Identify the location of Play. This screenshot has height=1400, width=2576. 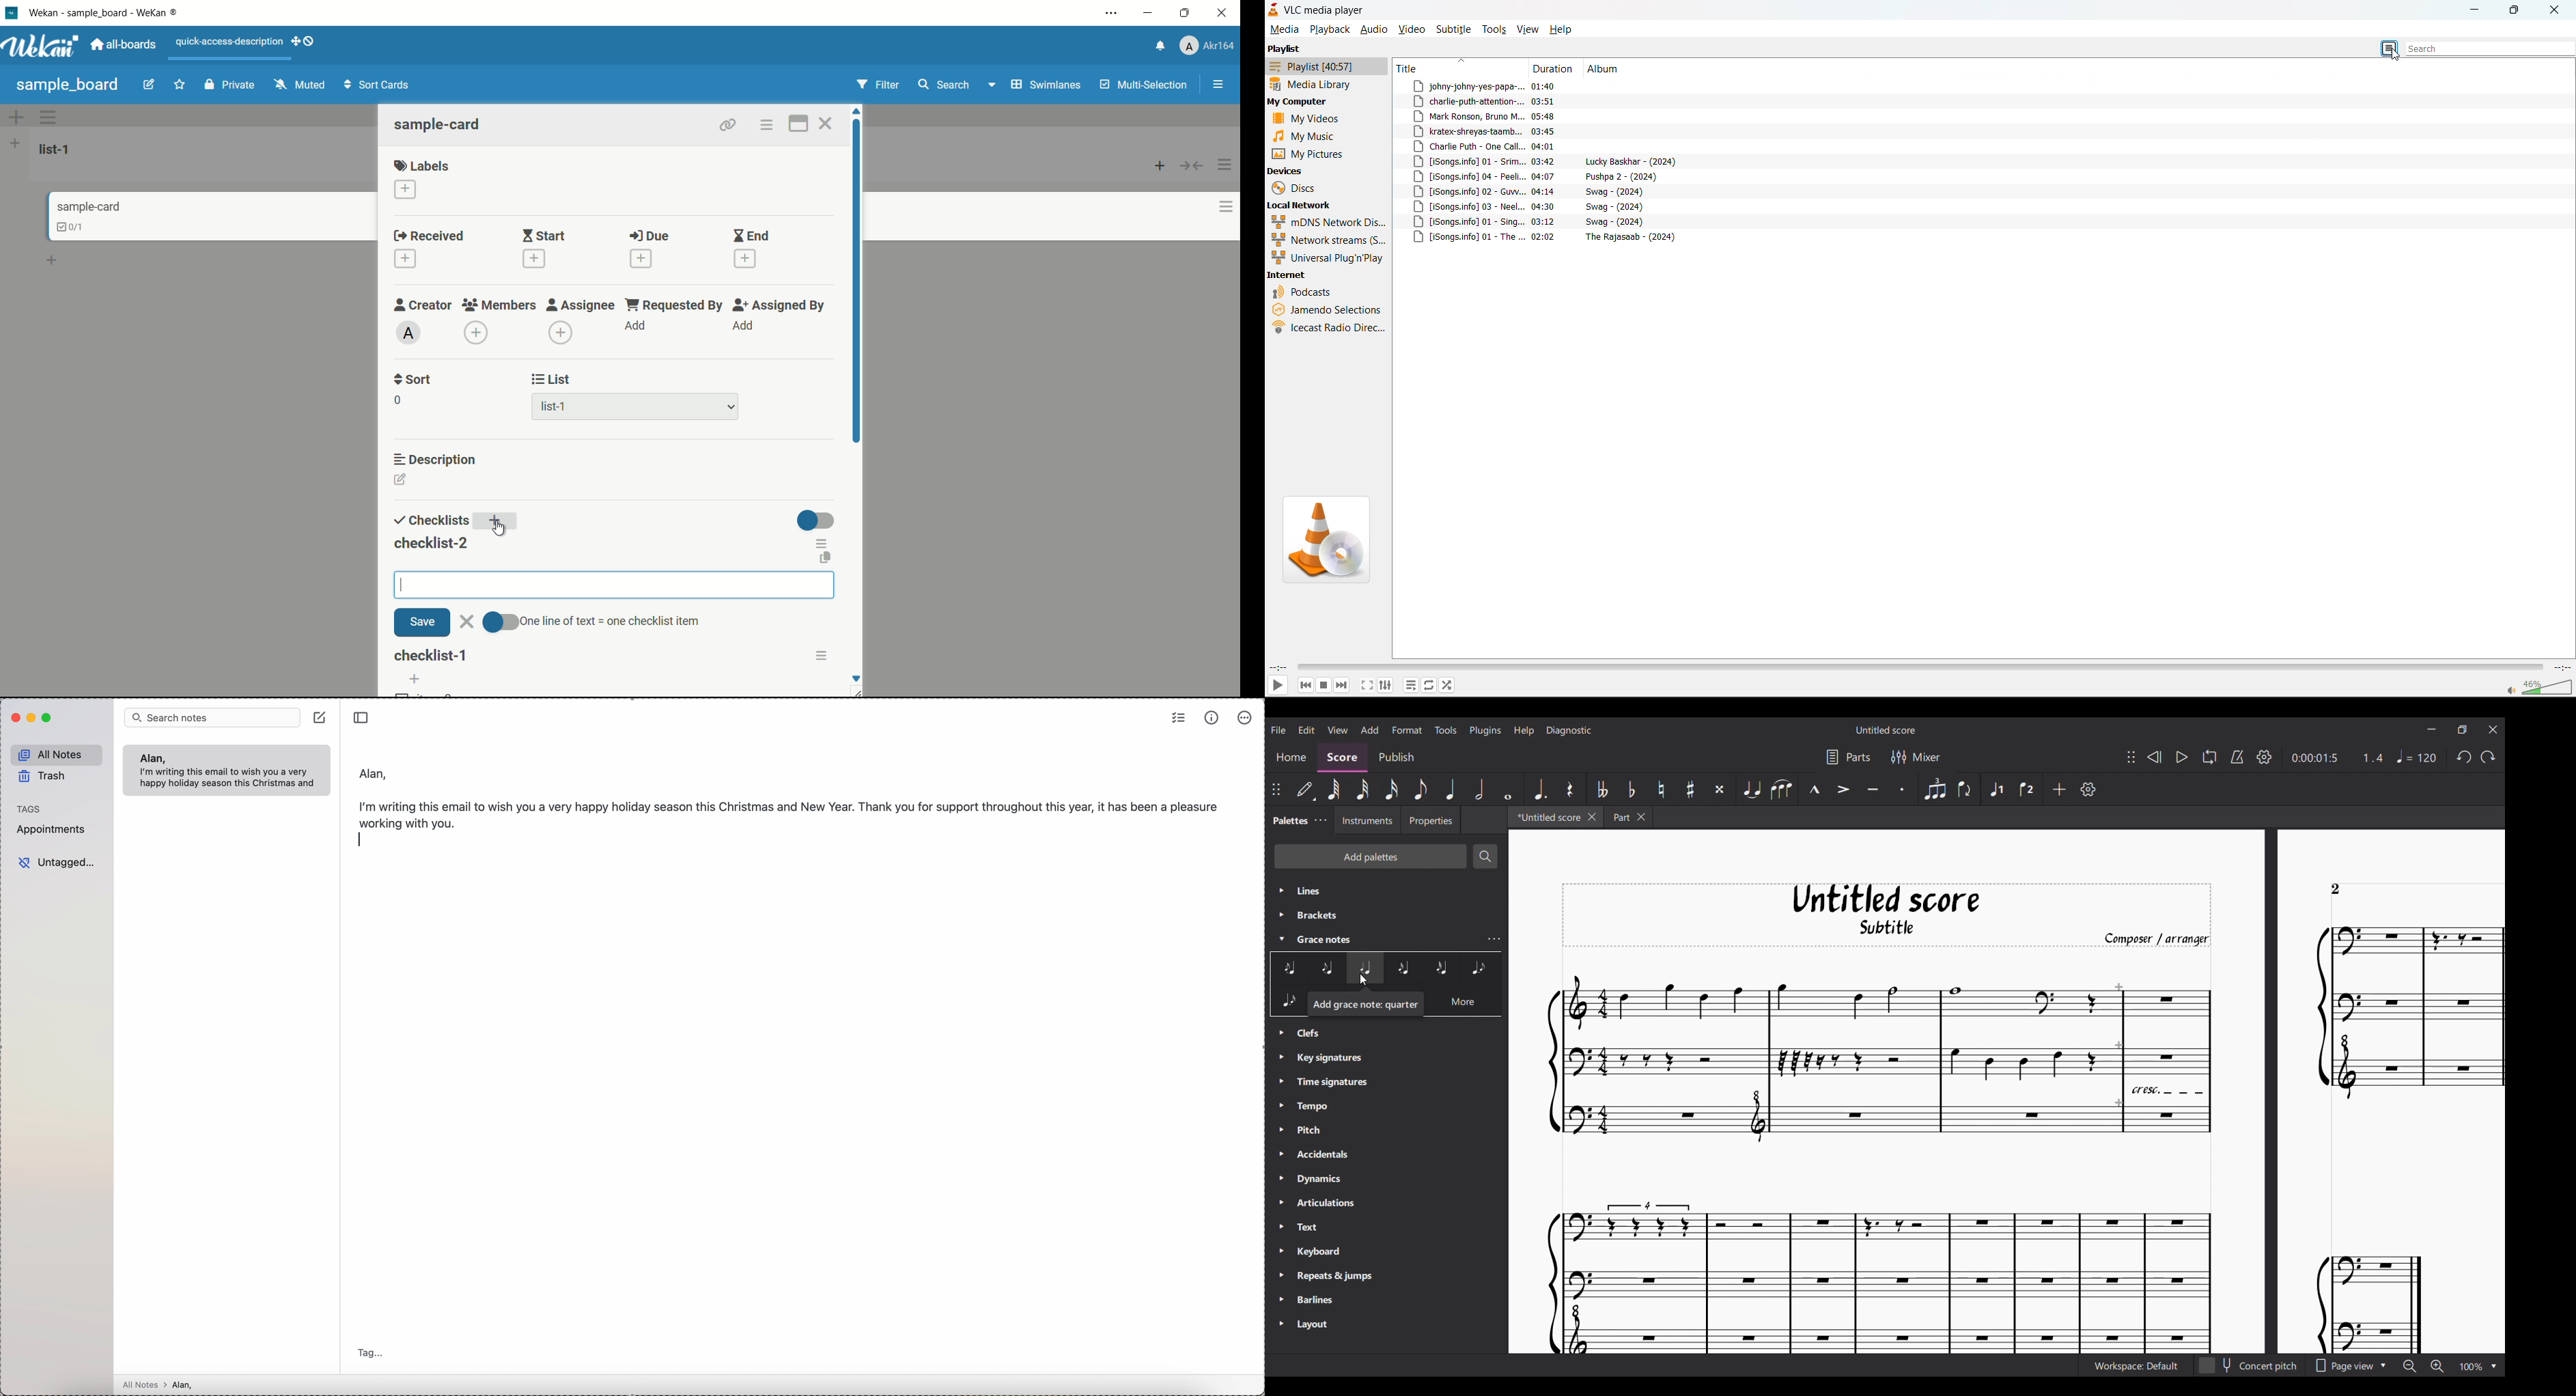
(2182, 757).